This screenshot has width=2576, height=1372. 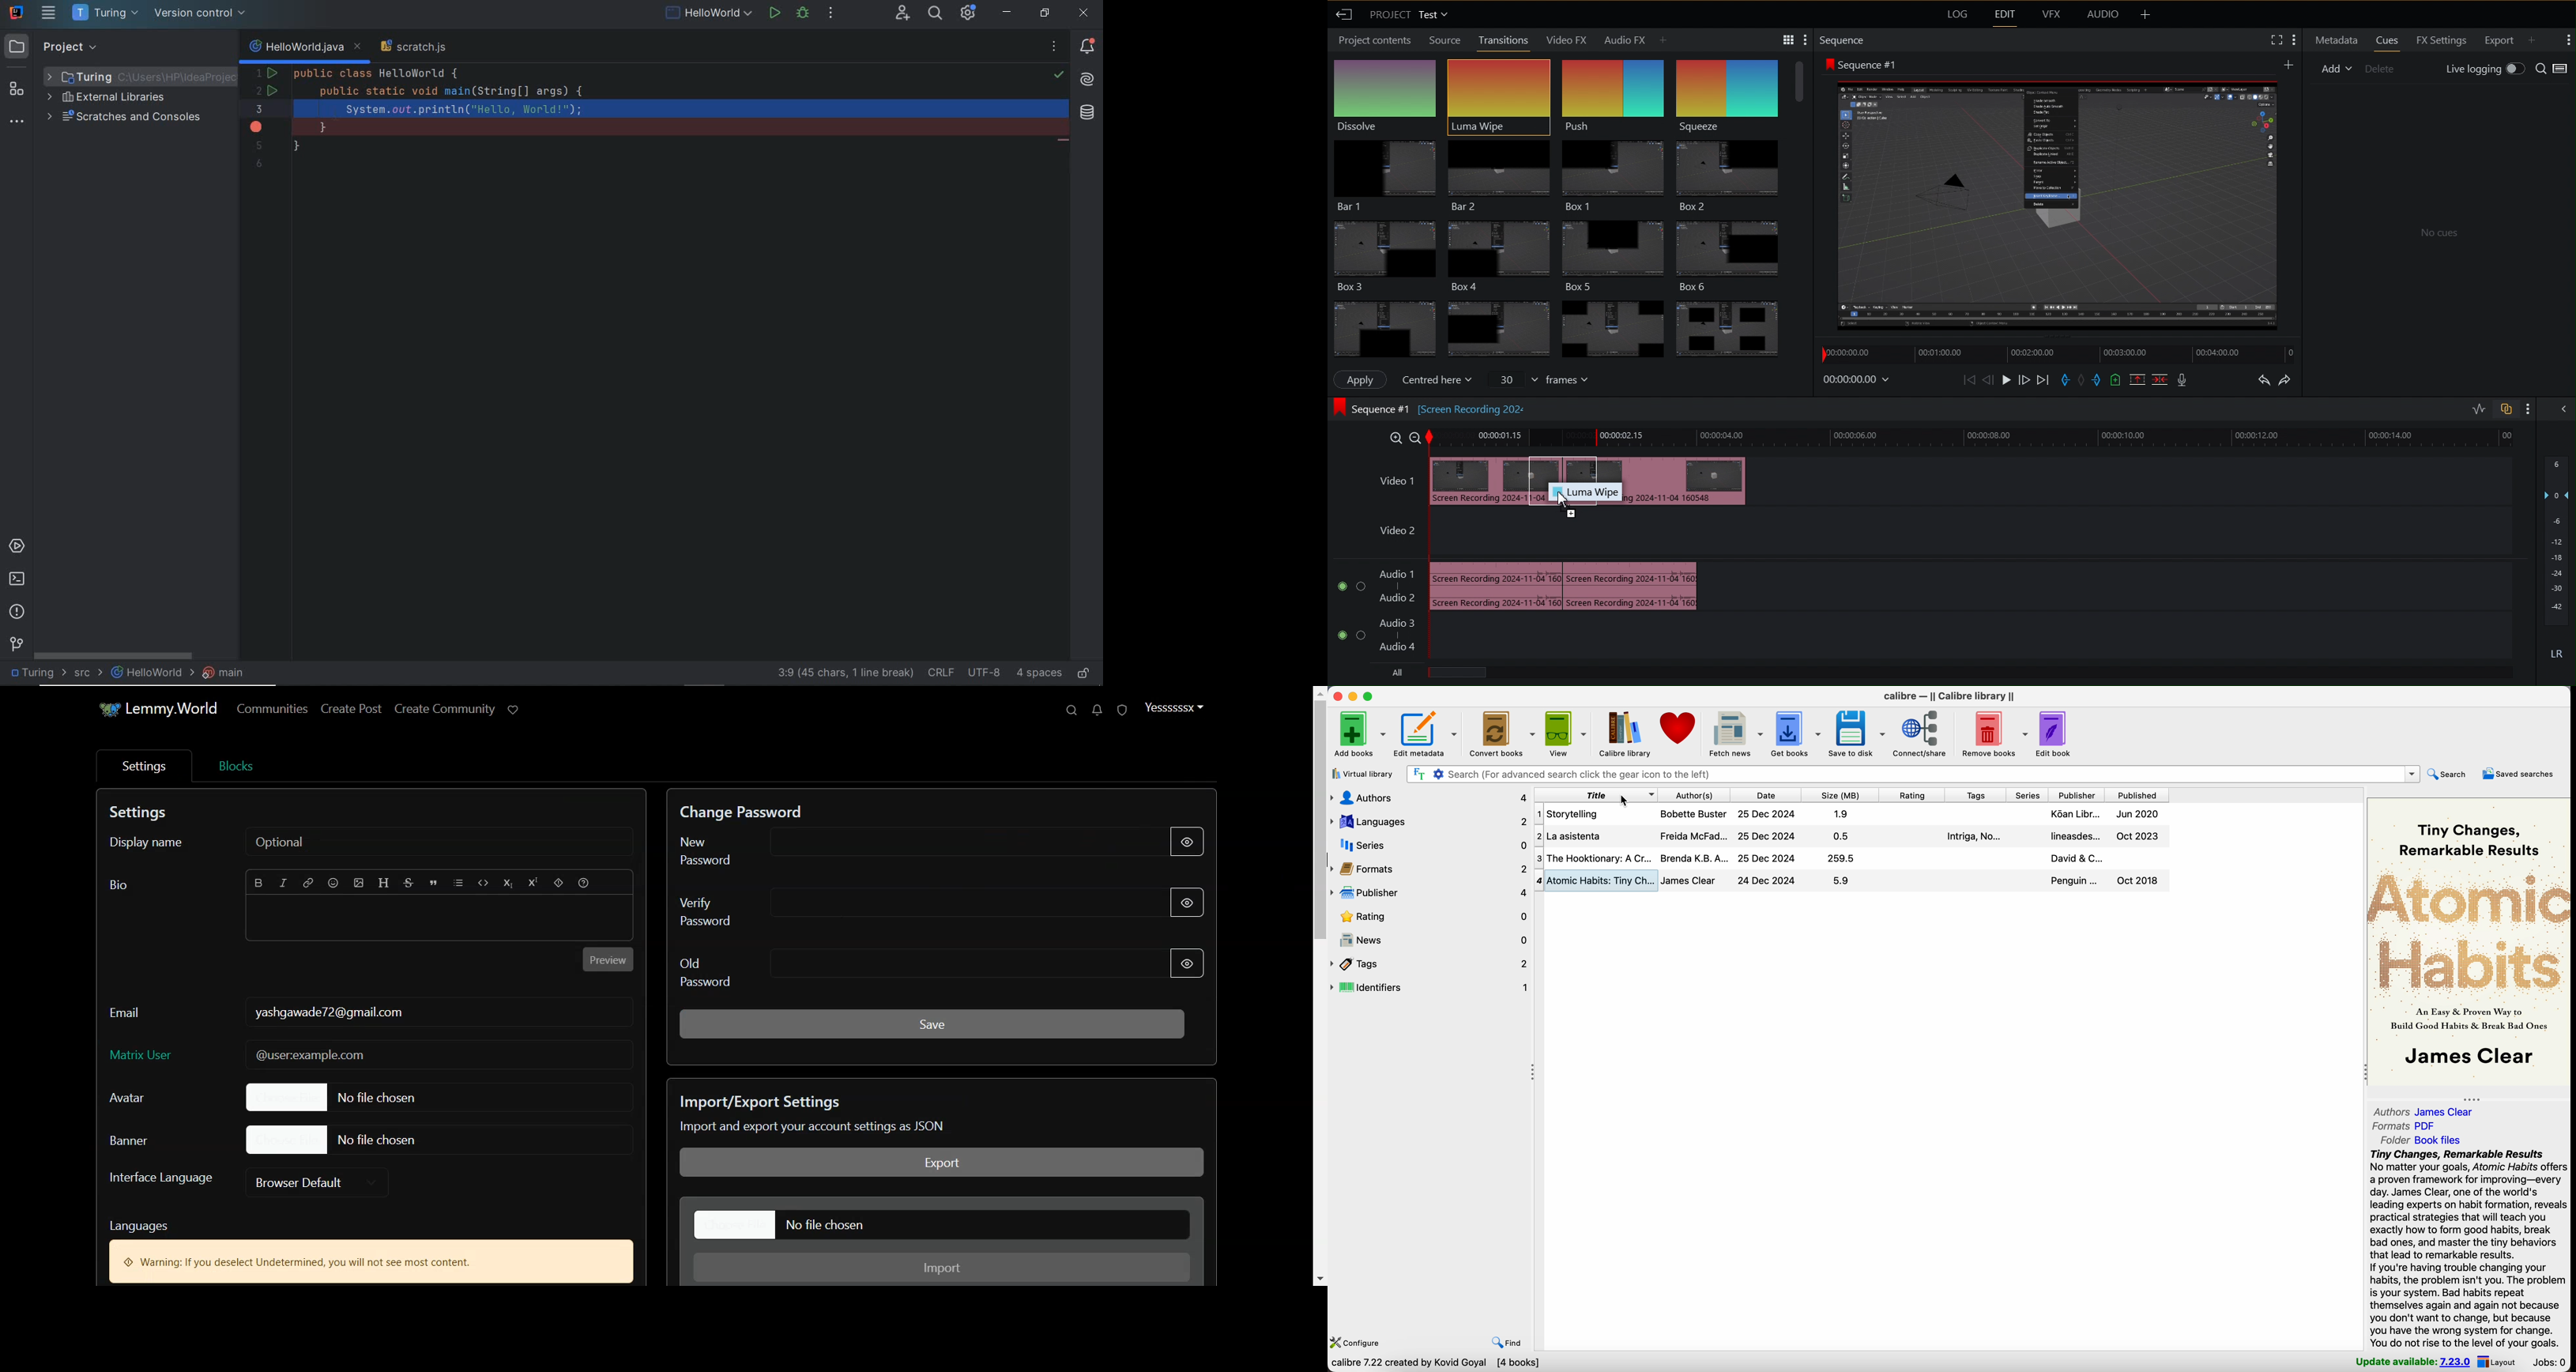 What do you see at coordinates (1949, 696) in the screenshot?
I see `Calibre - || calibre library ||` at bounding box center [1949, 696].